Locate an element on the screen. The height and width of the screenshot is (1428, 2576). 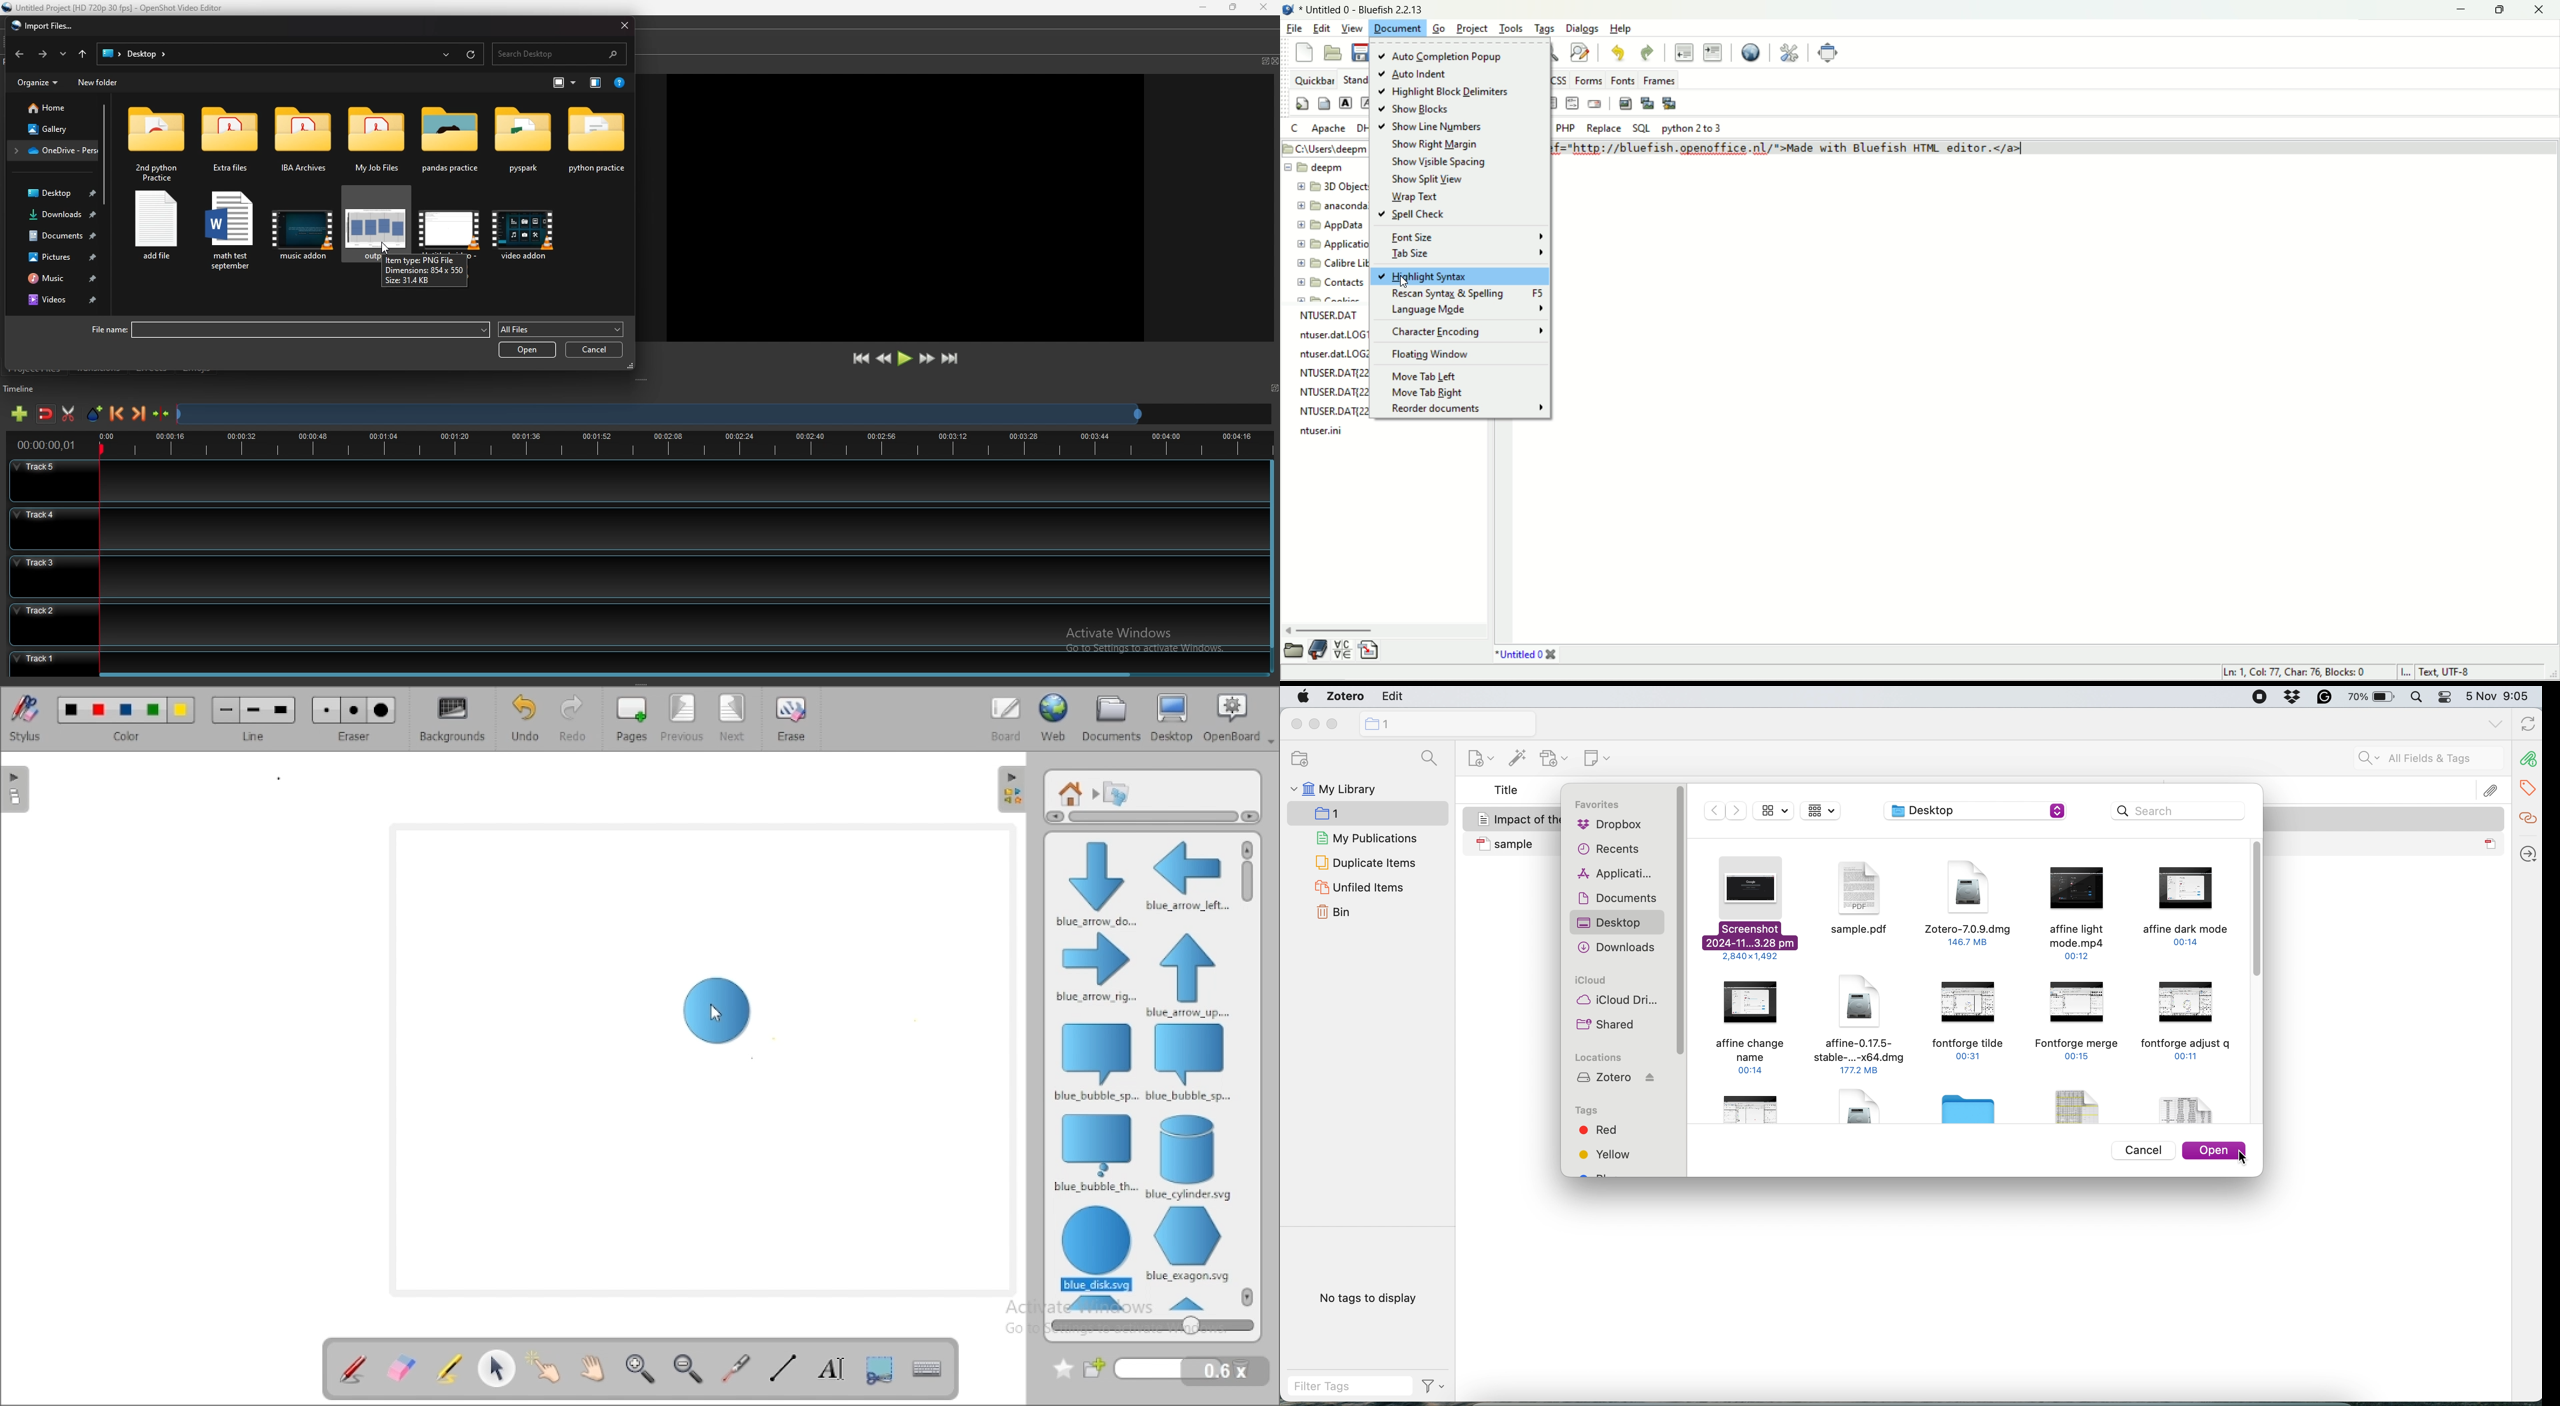
maximise is located at coordinates (1336, 724).